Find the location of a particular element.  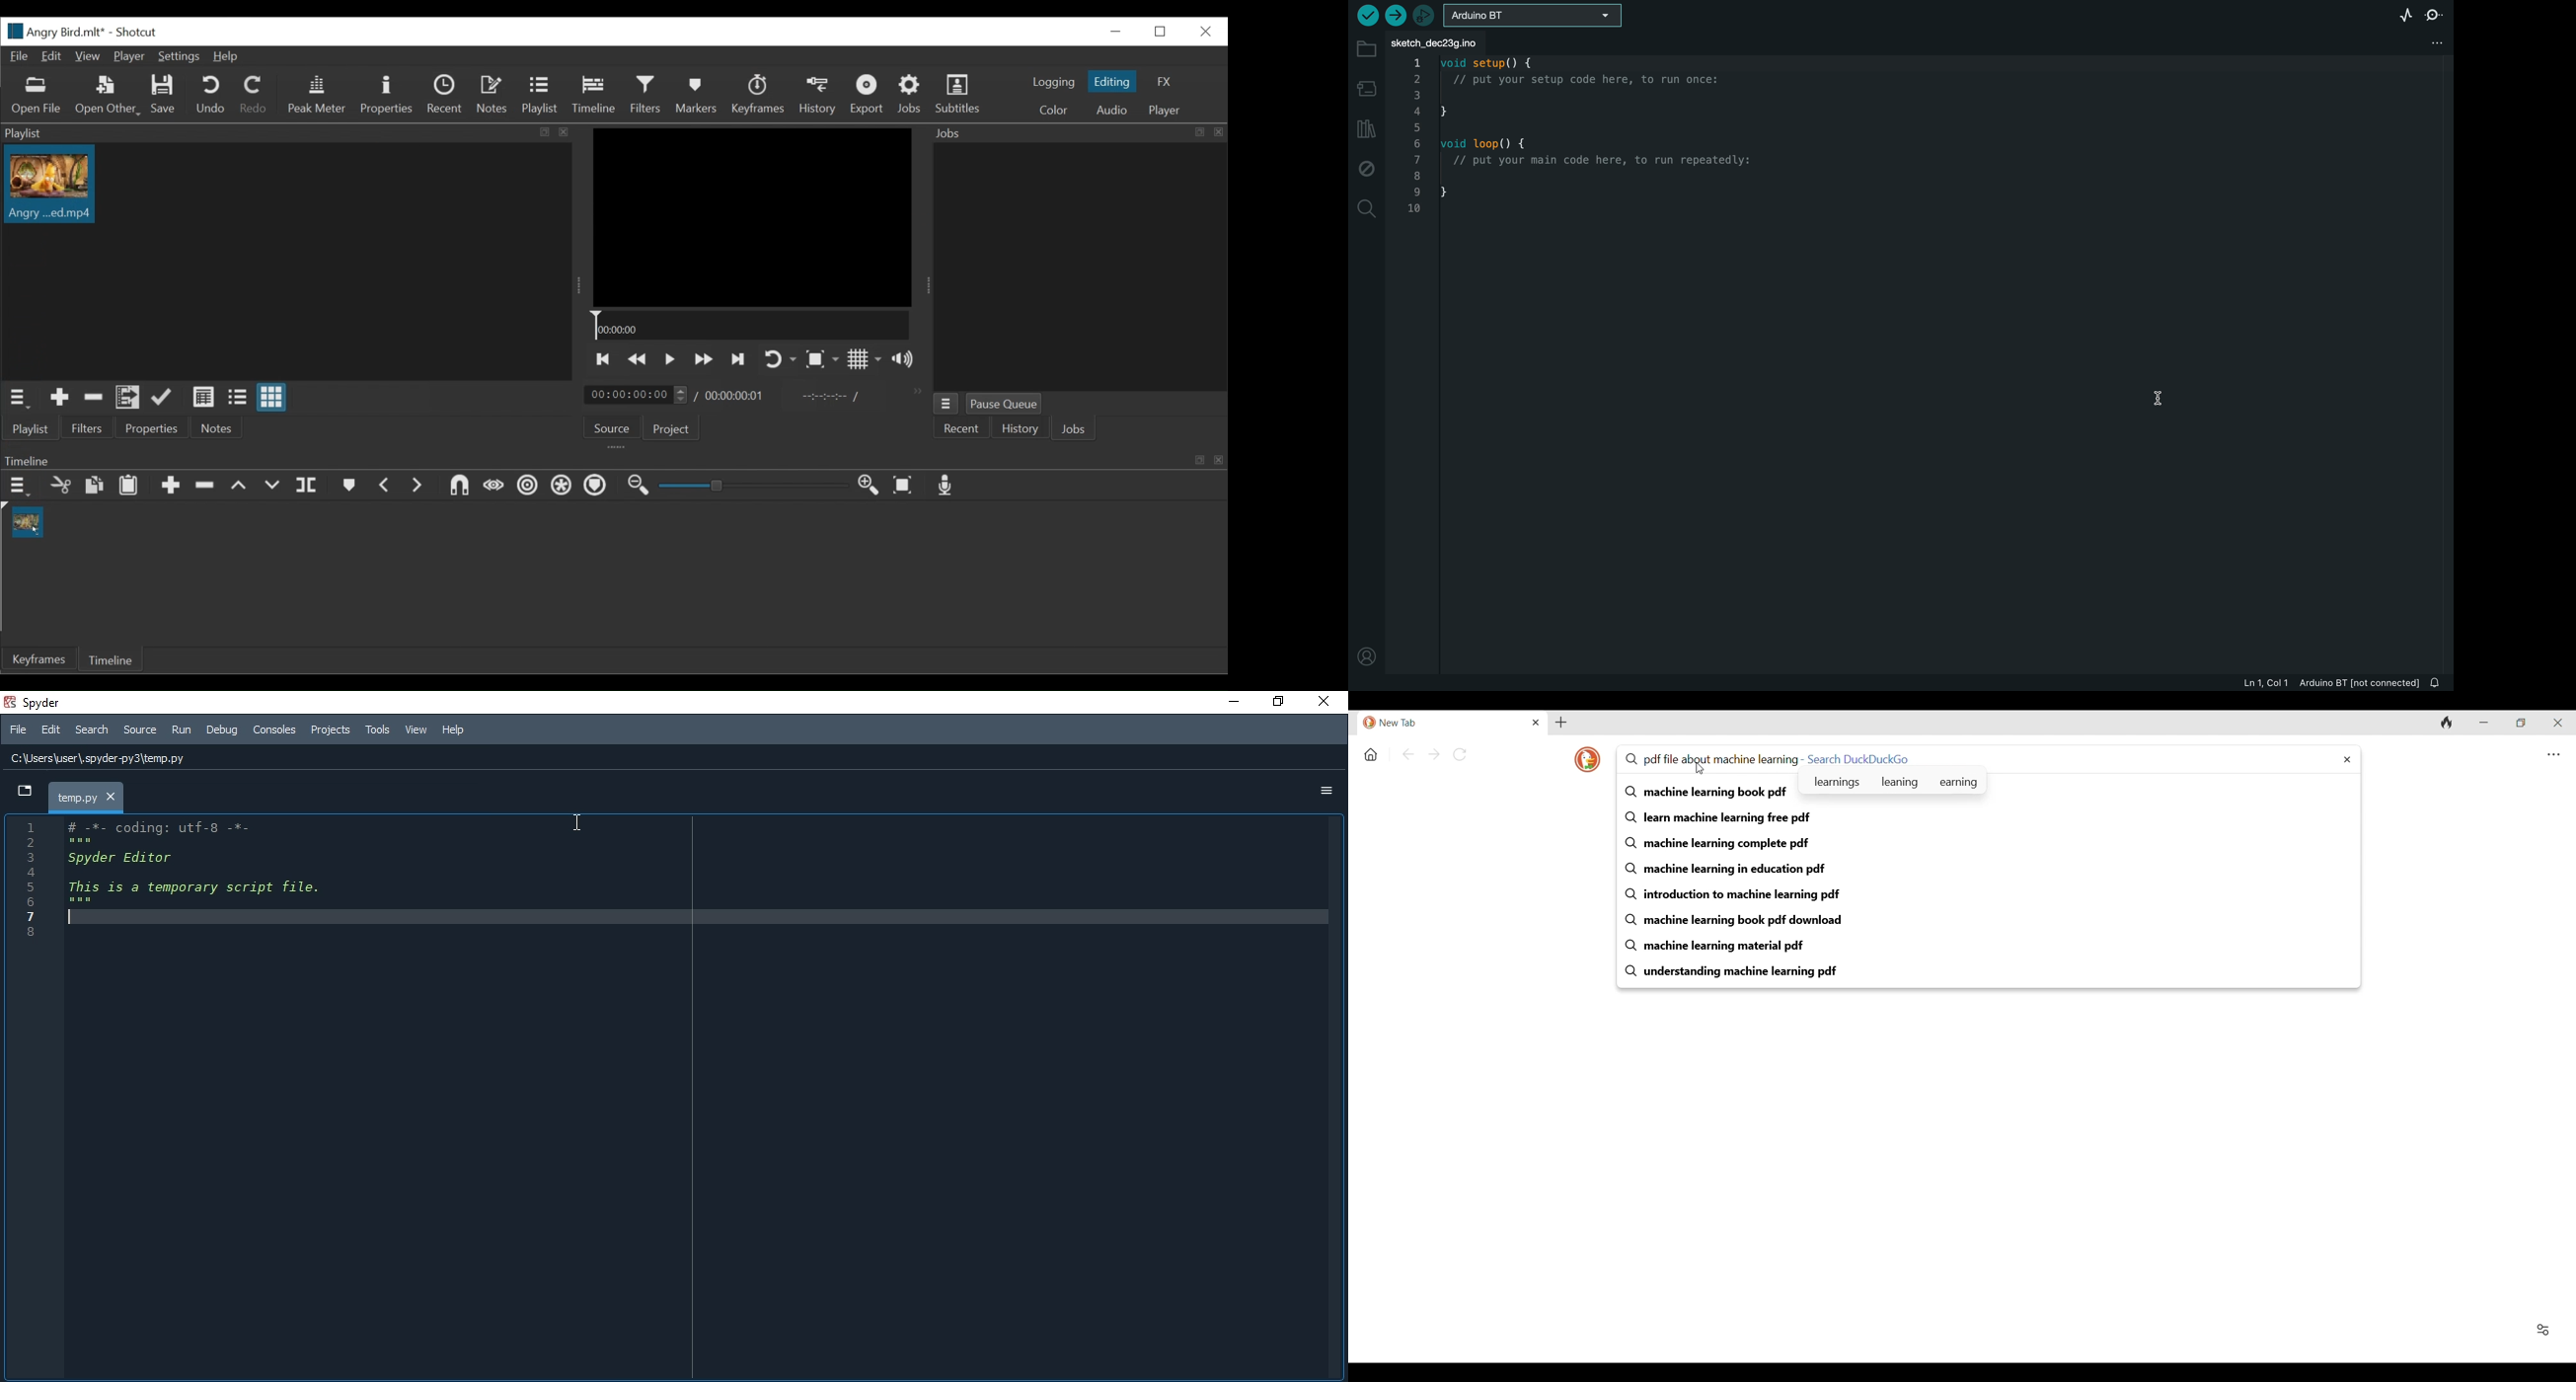

machine learning in education pdf is located at coordinates (1990, 869).